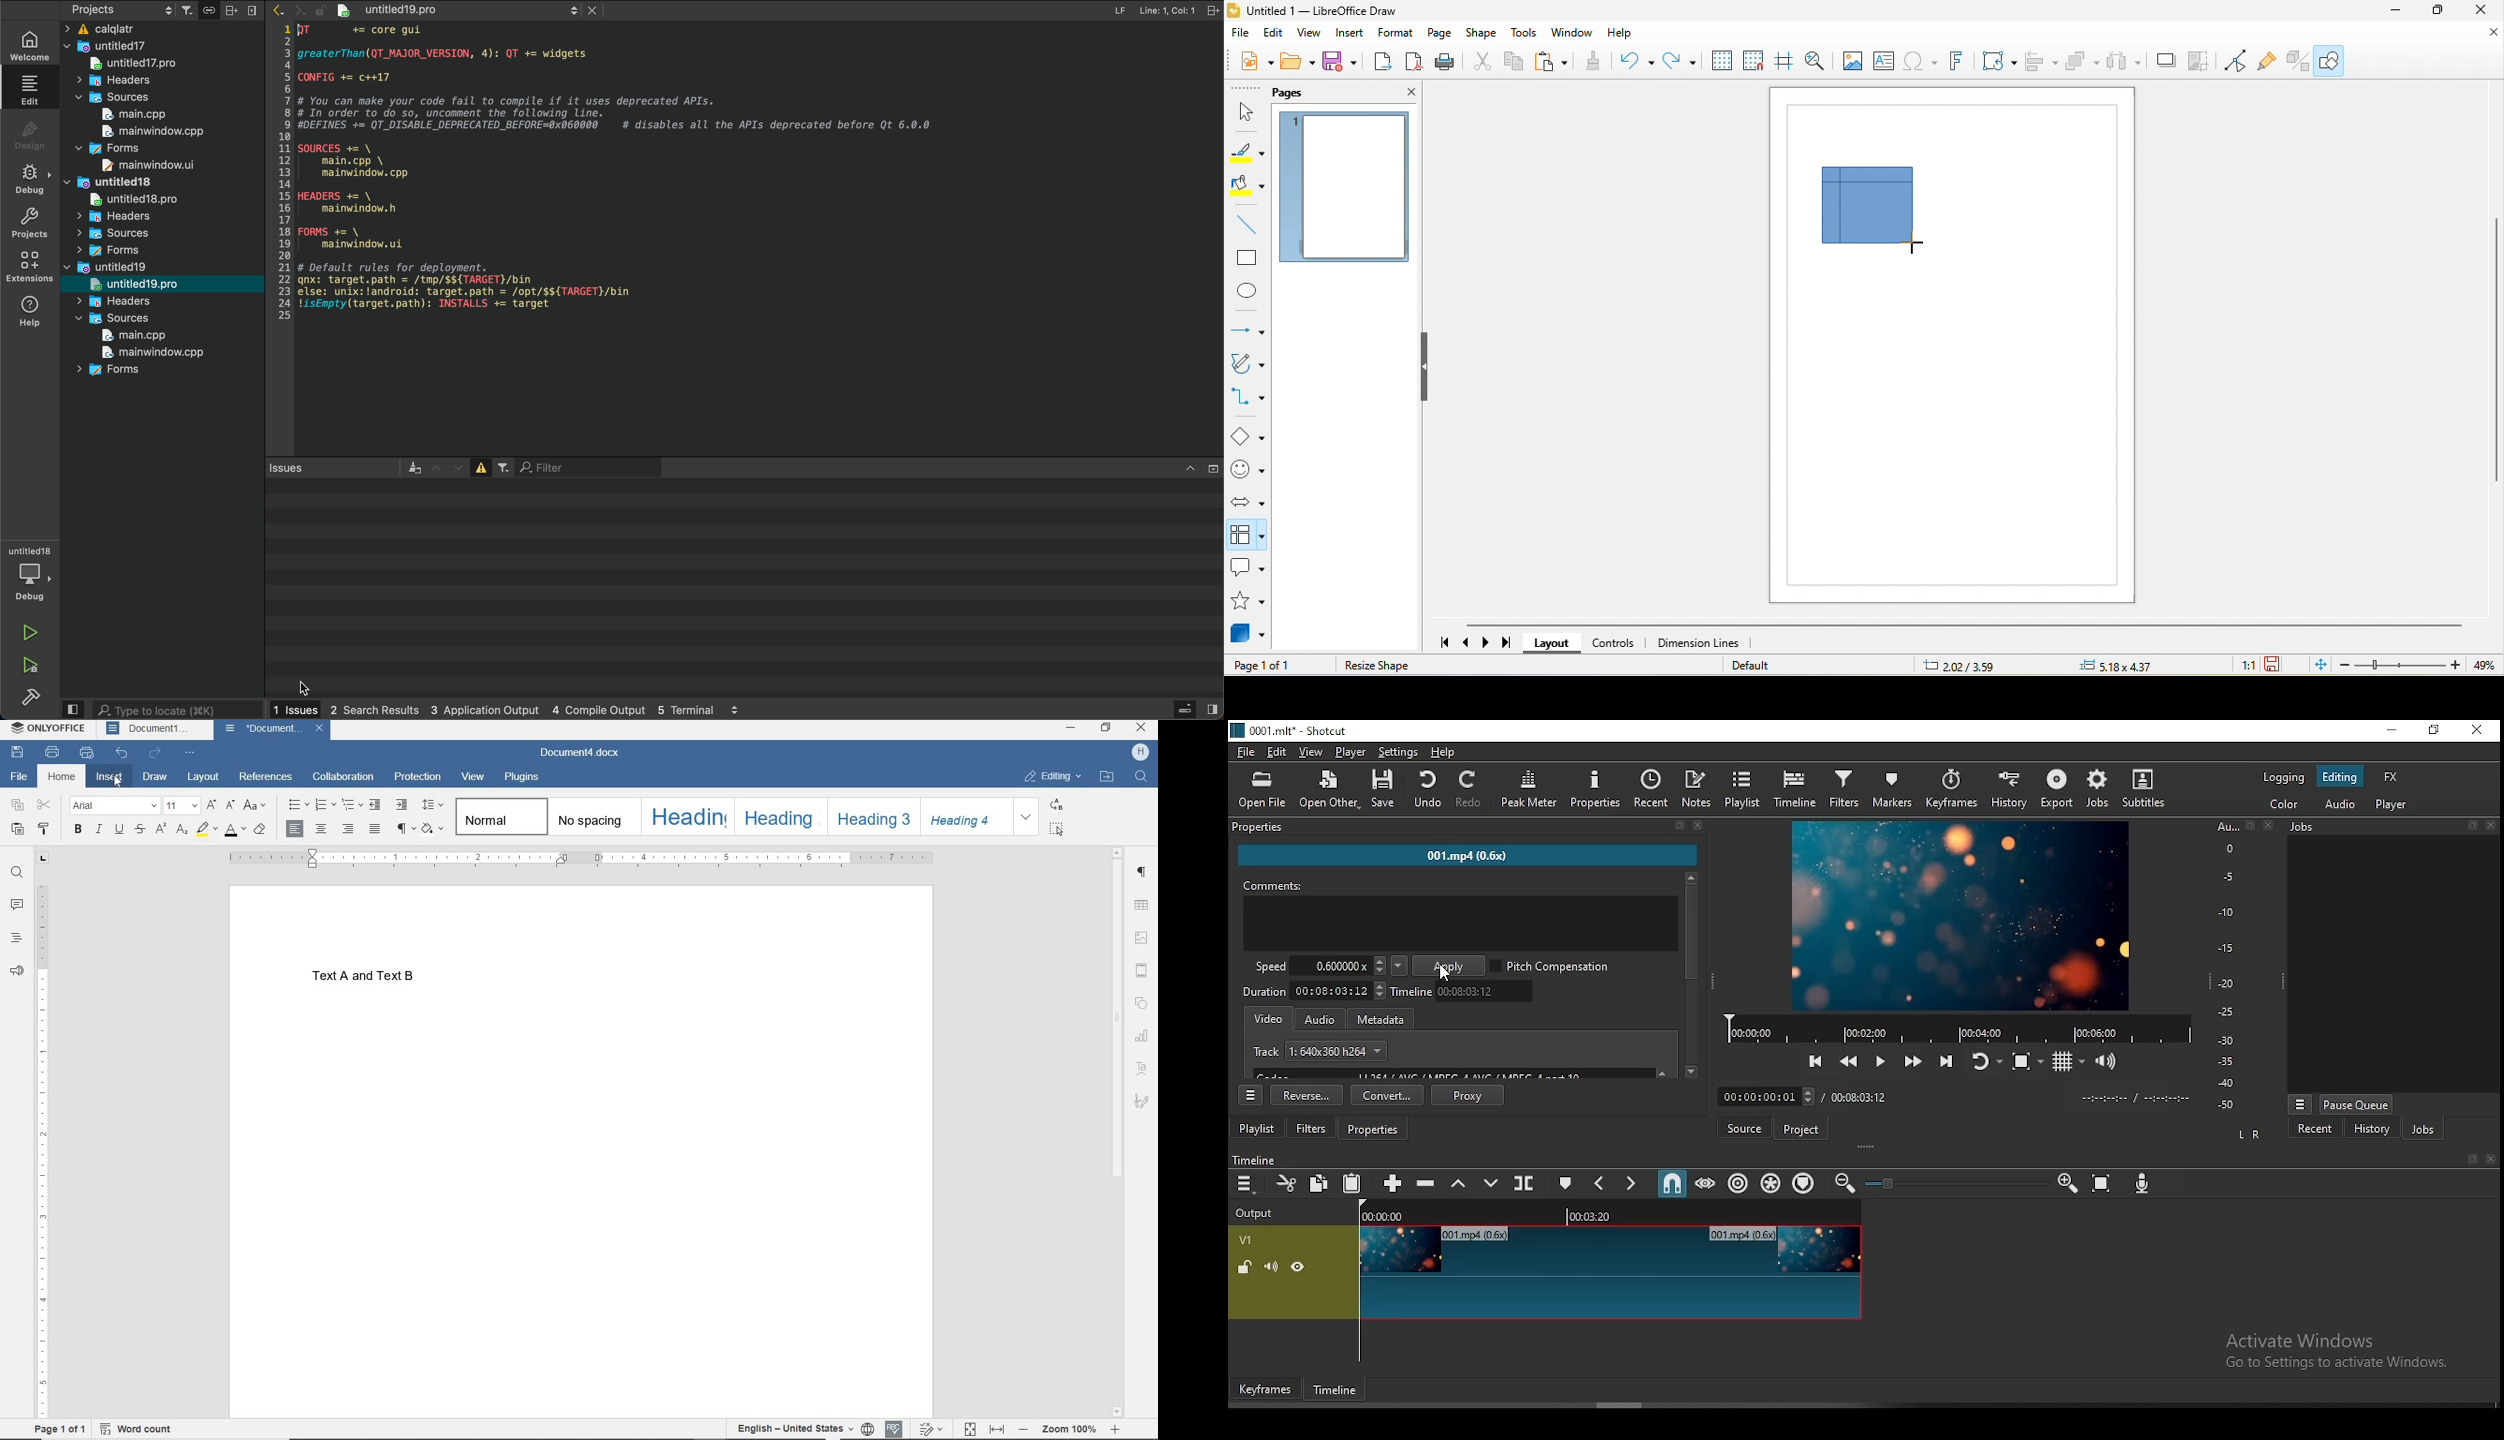  Describe the element at coordinates (255, 806) in the screenshot. I see `CHANGE CASE` at that location.